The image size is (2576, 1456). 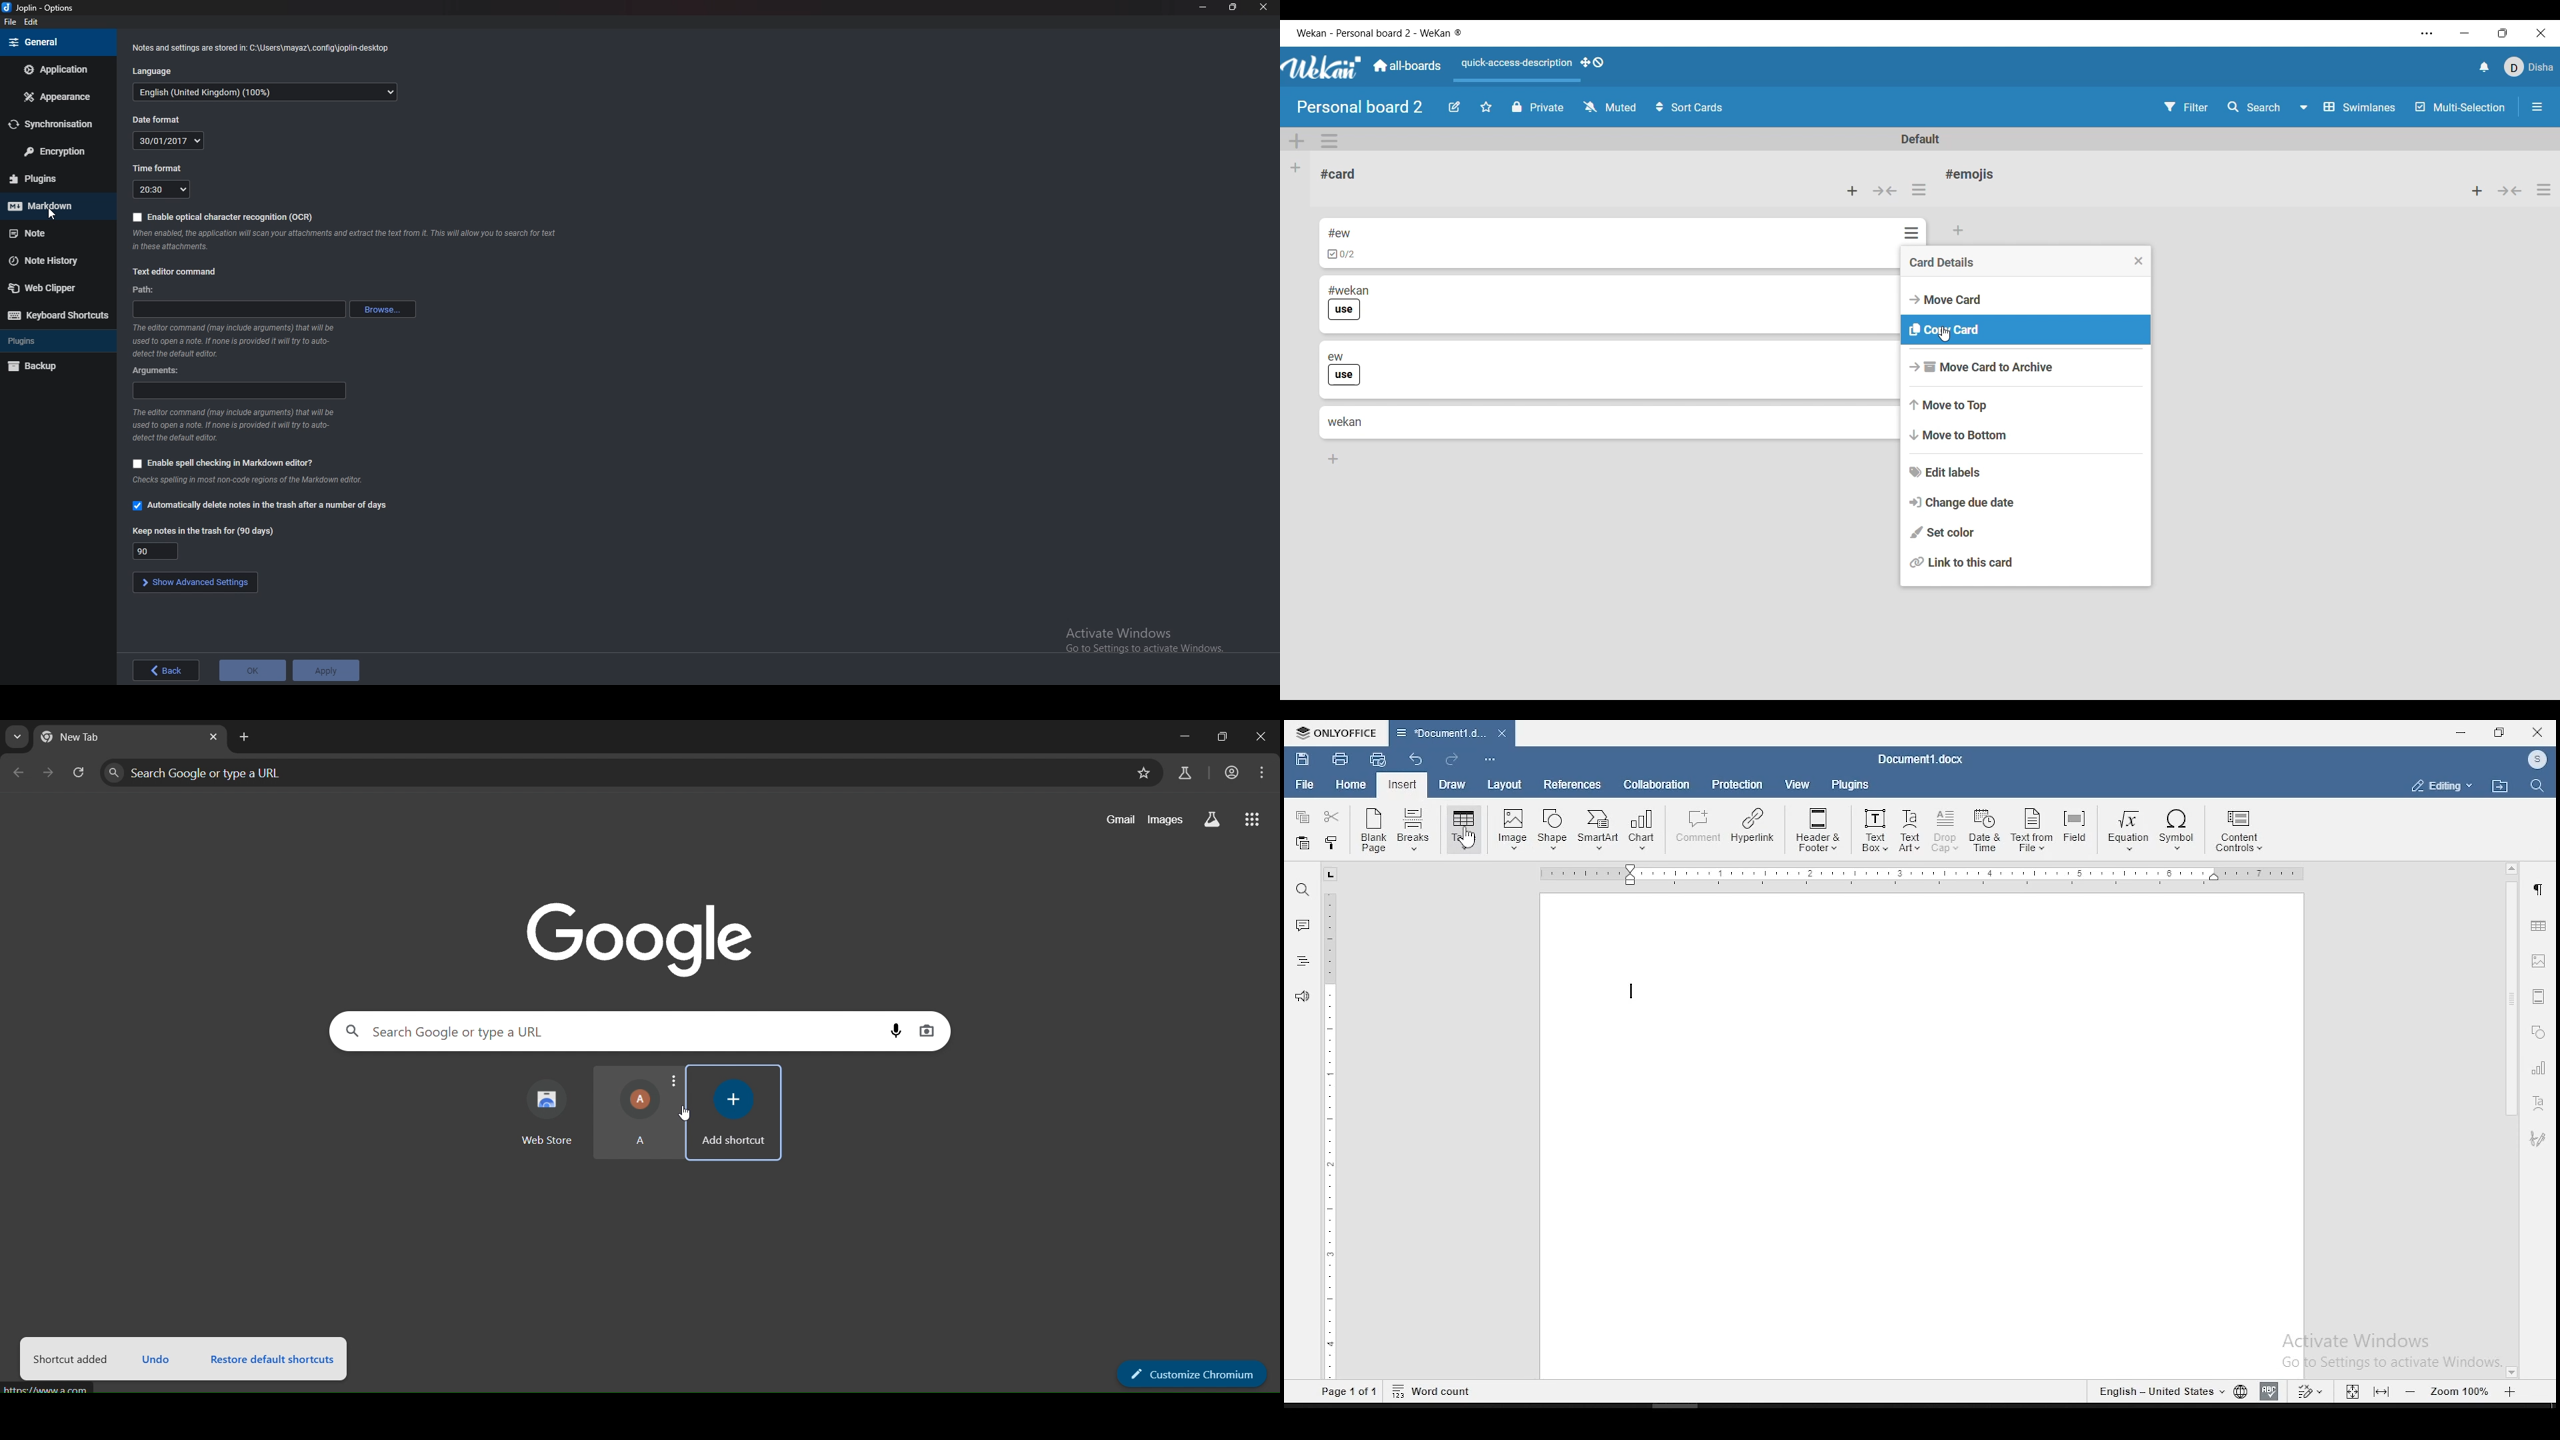 What do you see at coordinates (1296, 169) in the screenshot?
I see `Add list ` at bounding box center [1296, 169].